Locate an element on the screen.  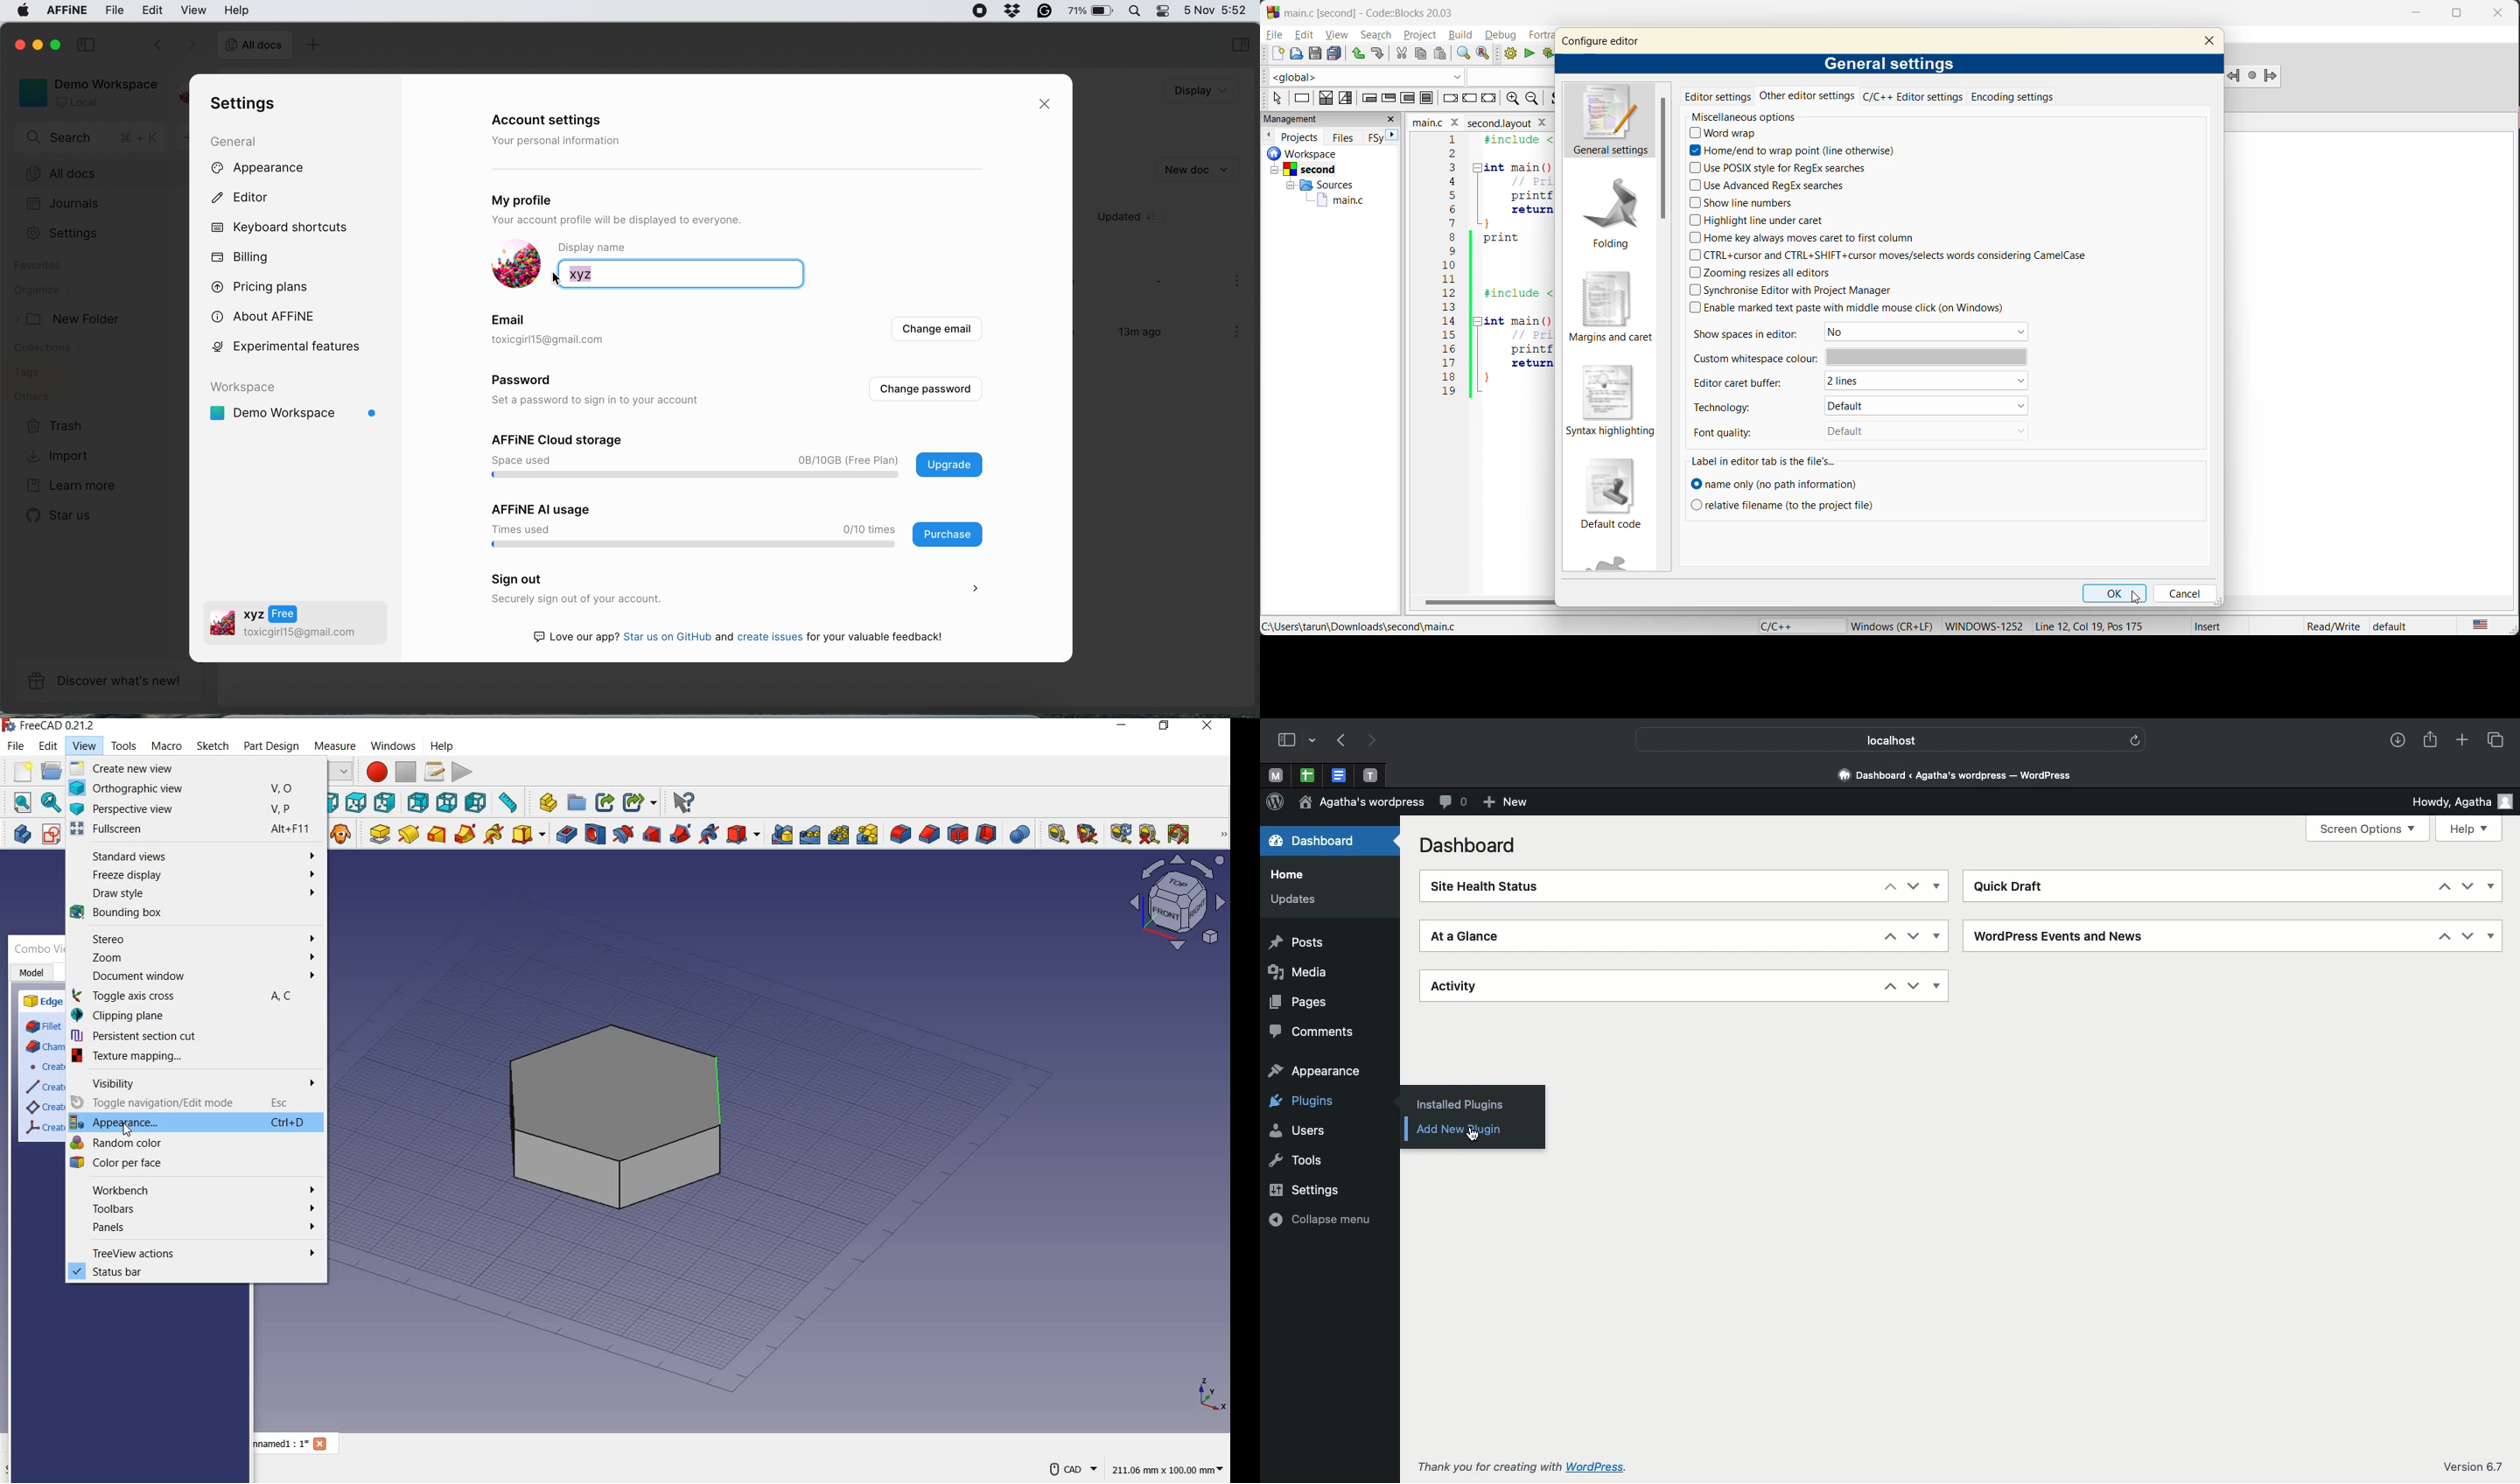
oa v2
toxicgirll5@gmail.com is located at coordinates (284, 625).